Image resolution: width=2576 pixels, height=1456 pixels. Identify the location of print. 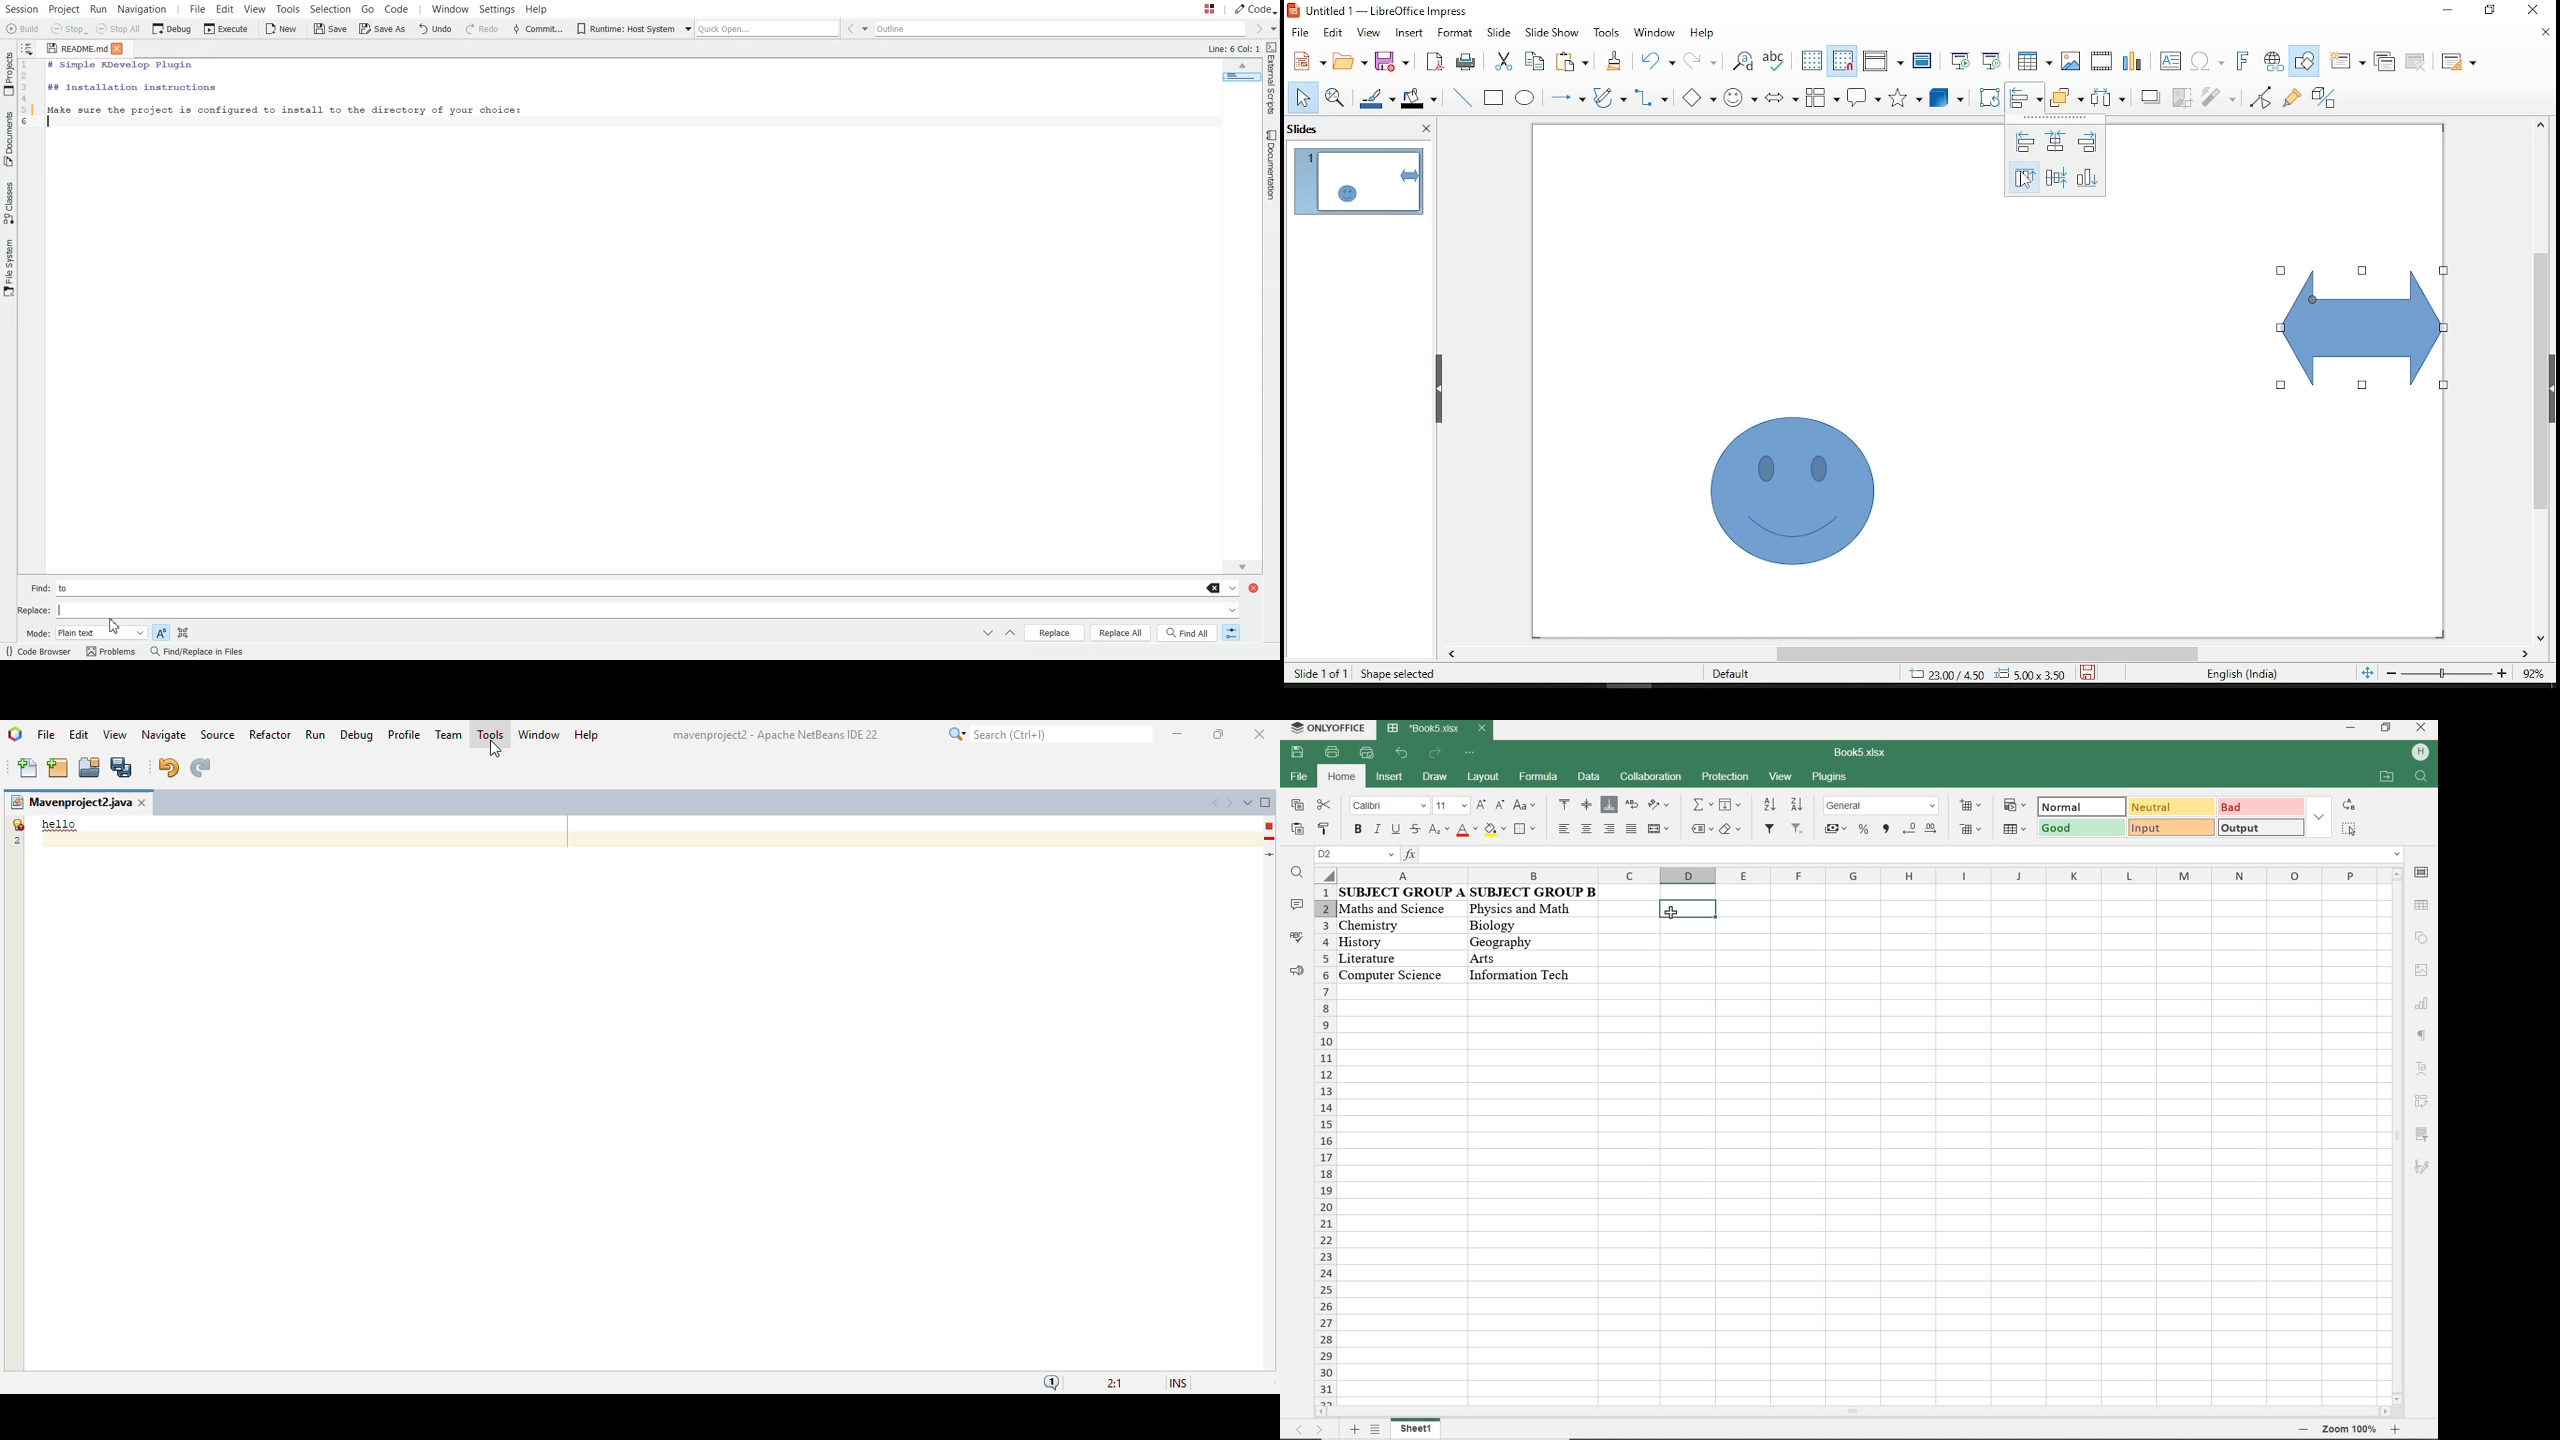
(1330, 753).